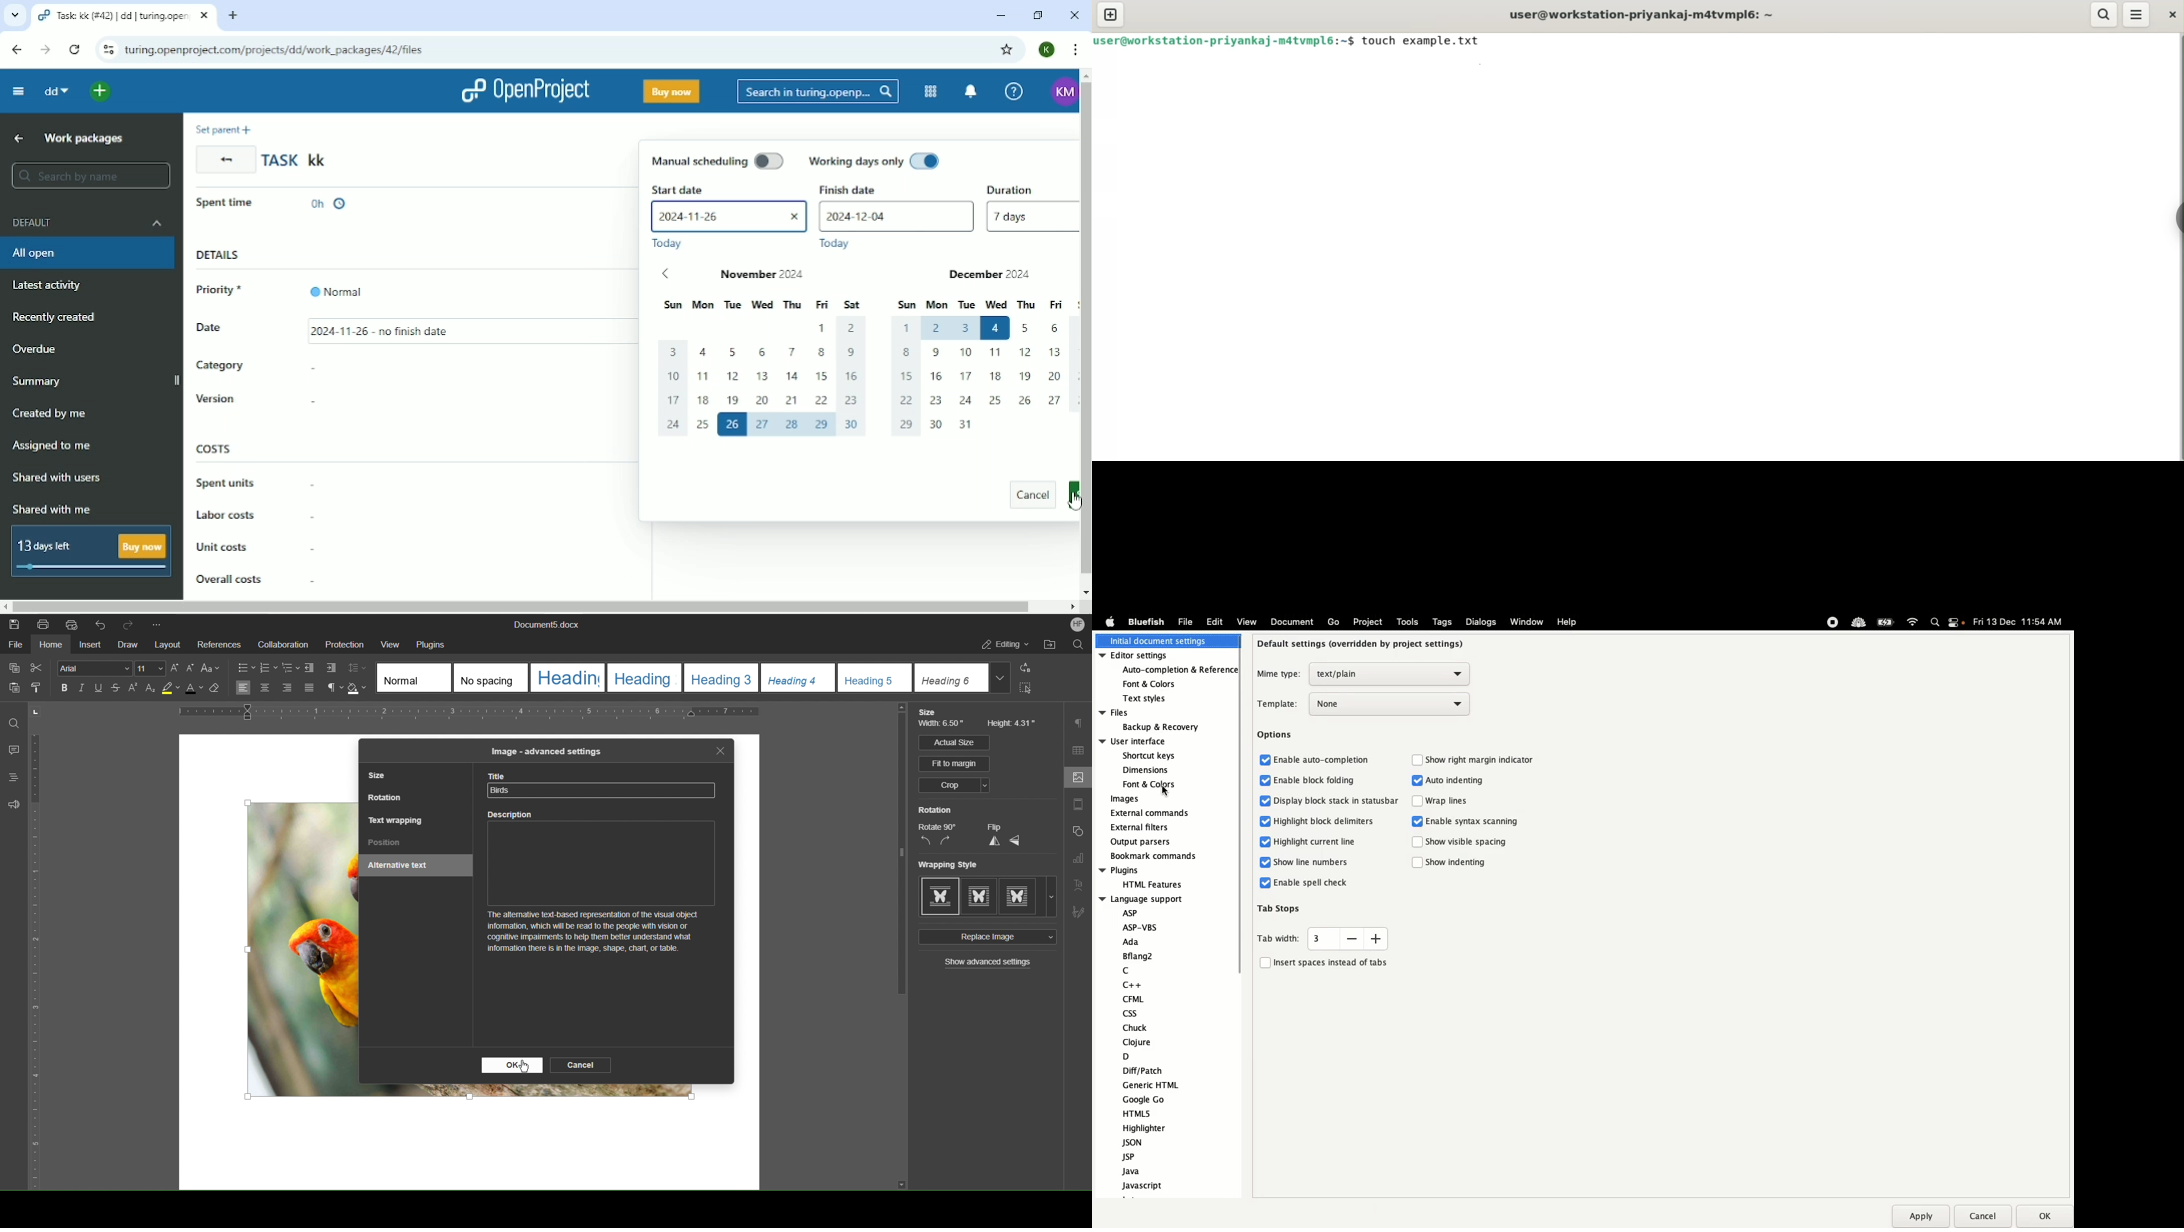 The width and height of the screenshot is (2184, 1232). What do you see at coordinates (1006, 646) in the screenshot?
I see `Editing` at bounding box center [1006, 646].